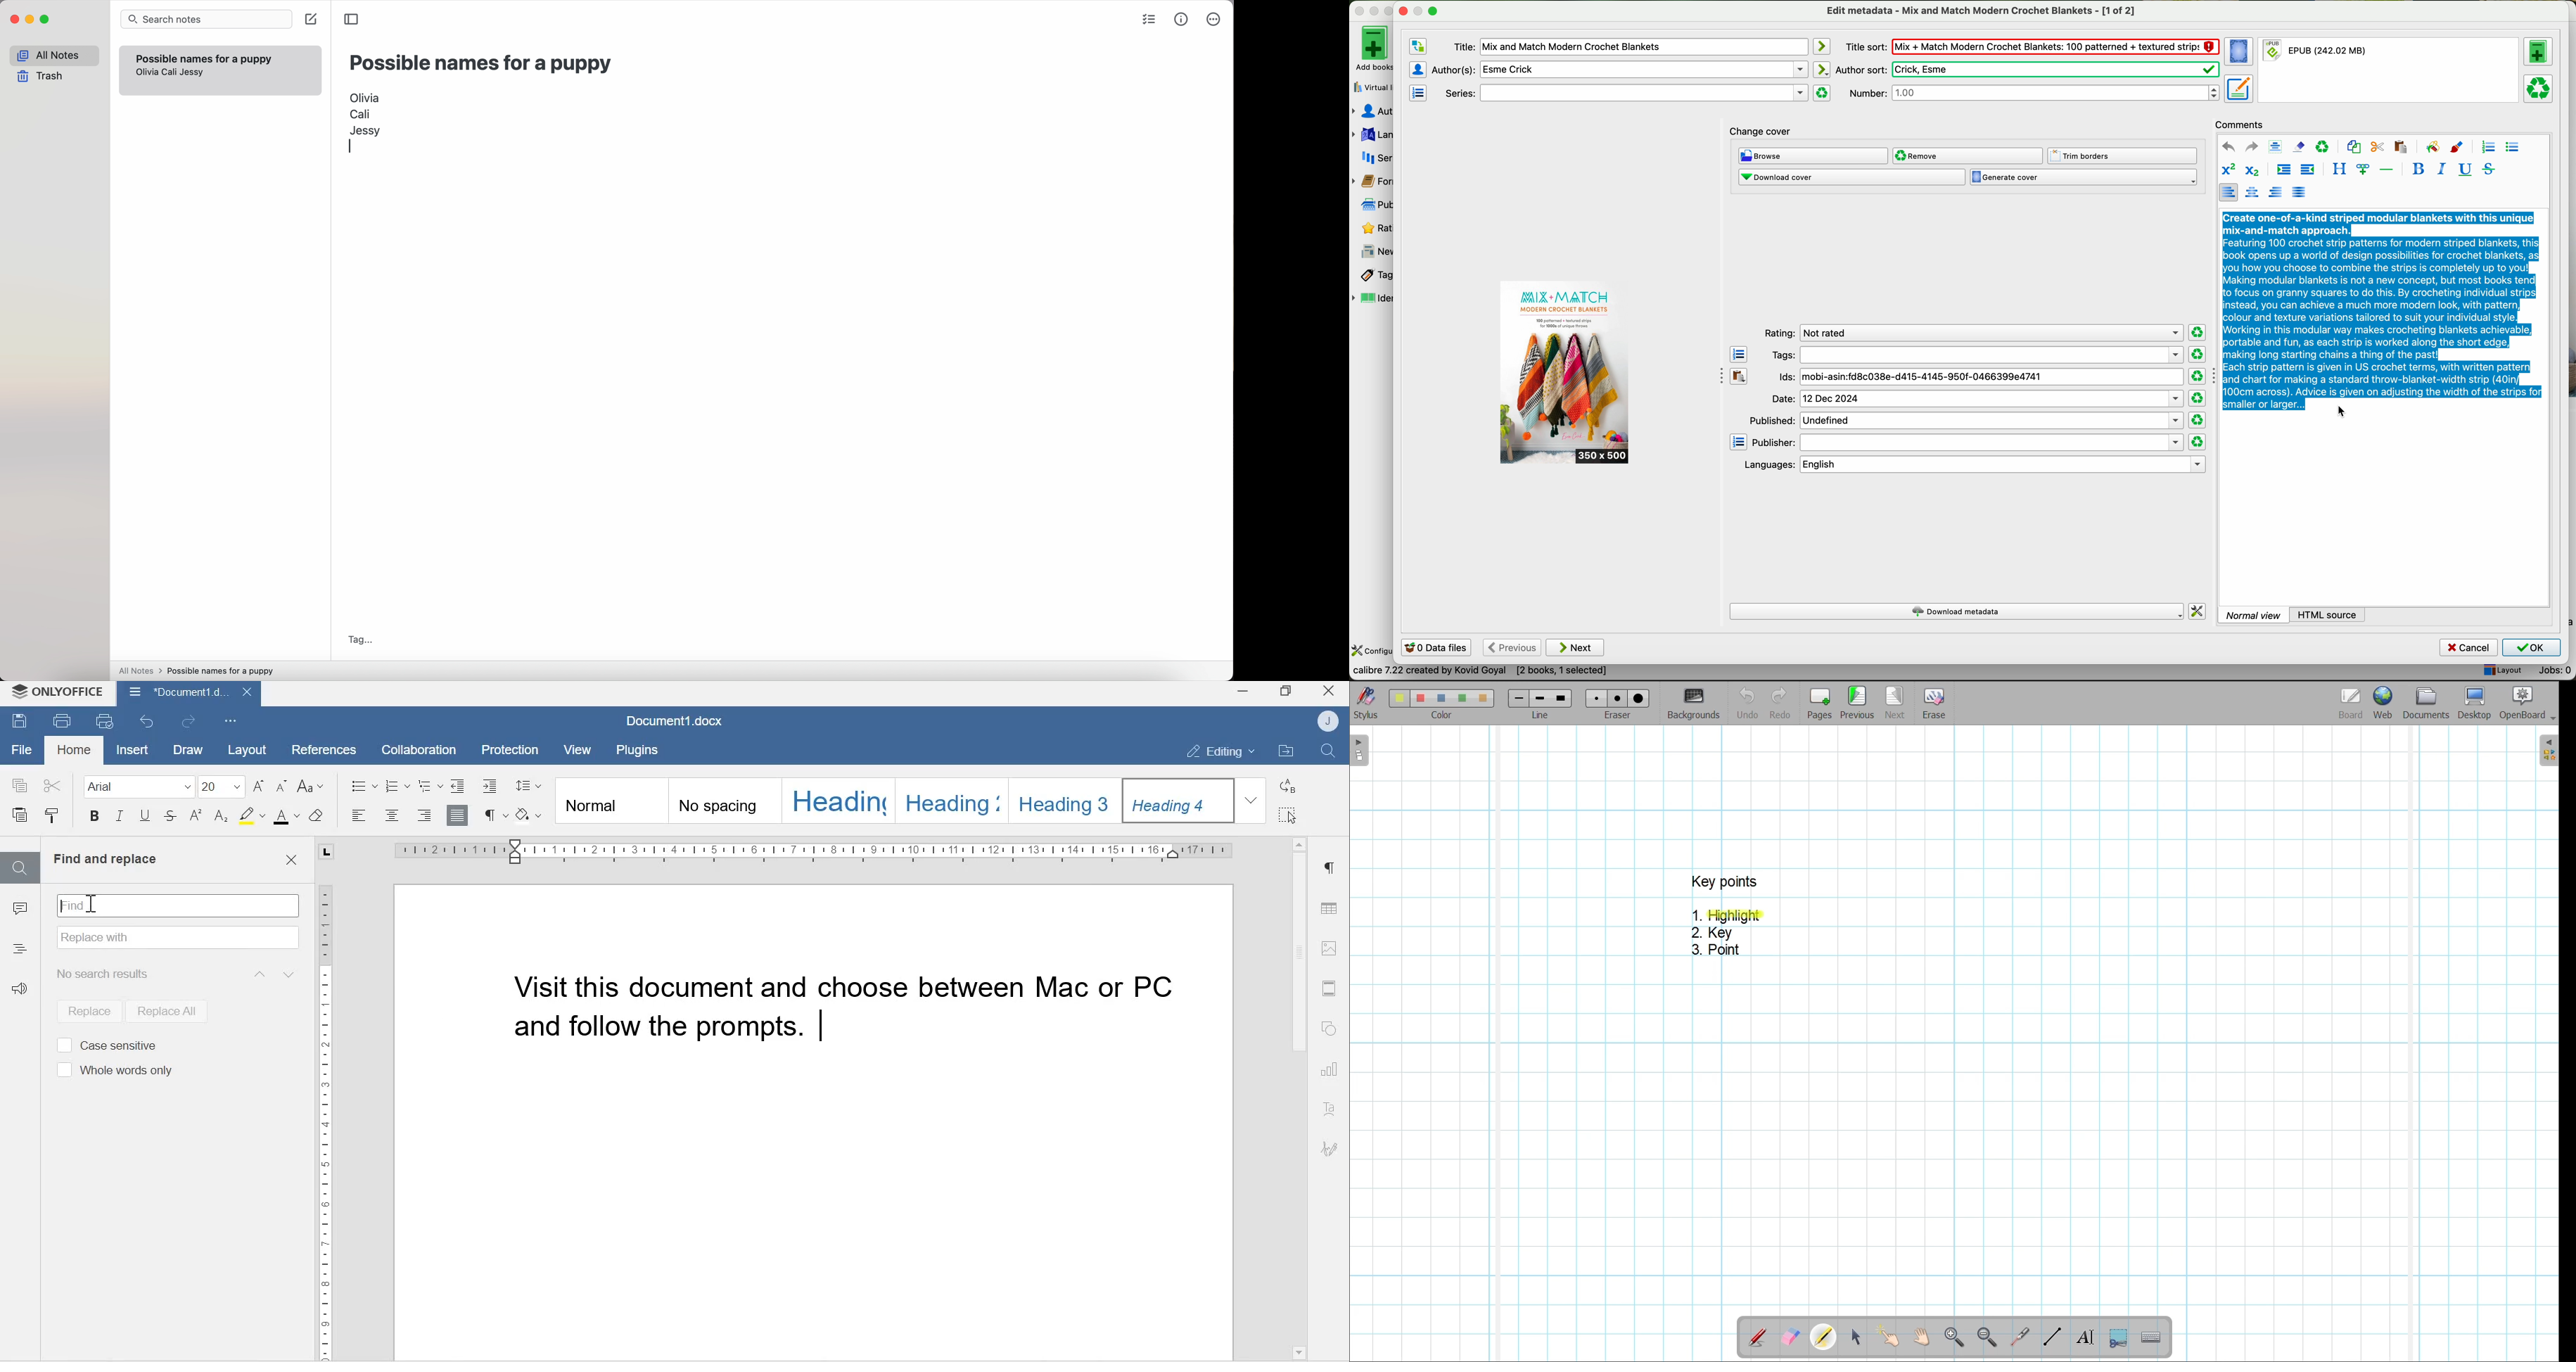 This screenshot has height=1372, width=2576. Describe the element at coordinates (2125, 156) in the screenshot. I see `trim borders` at that location.